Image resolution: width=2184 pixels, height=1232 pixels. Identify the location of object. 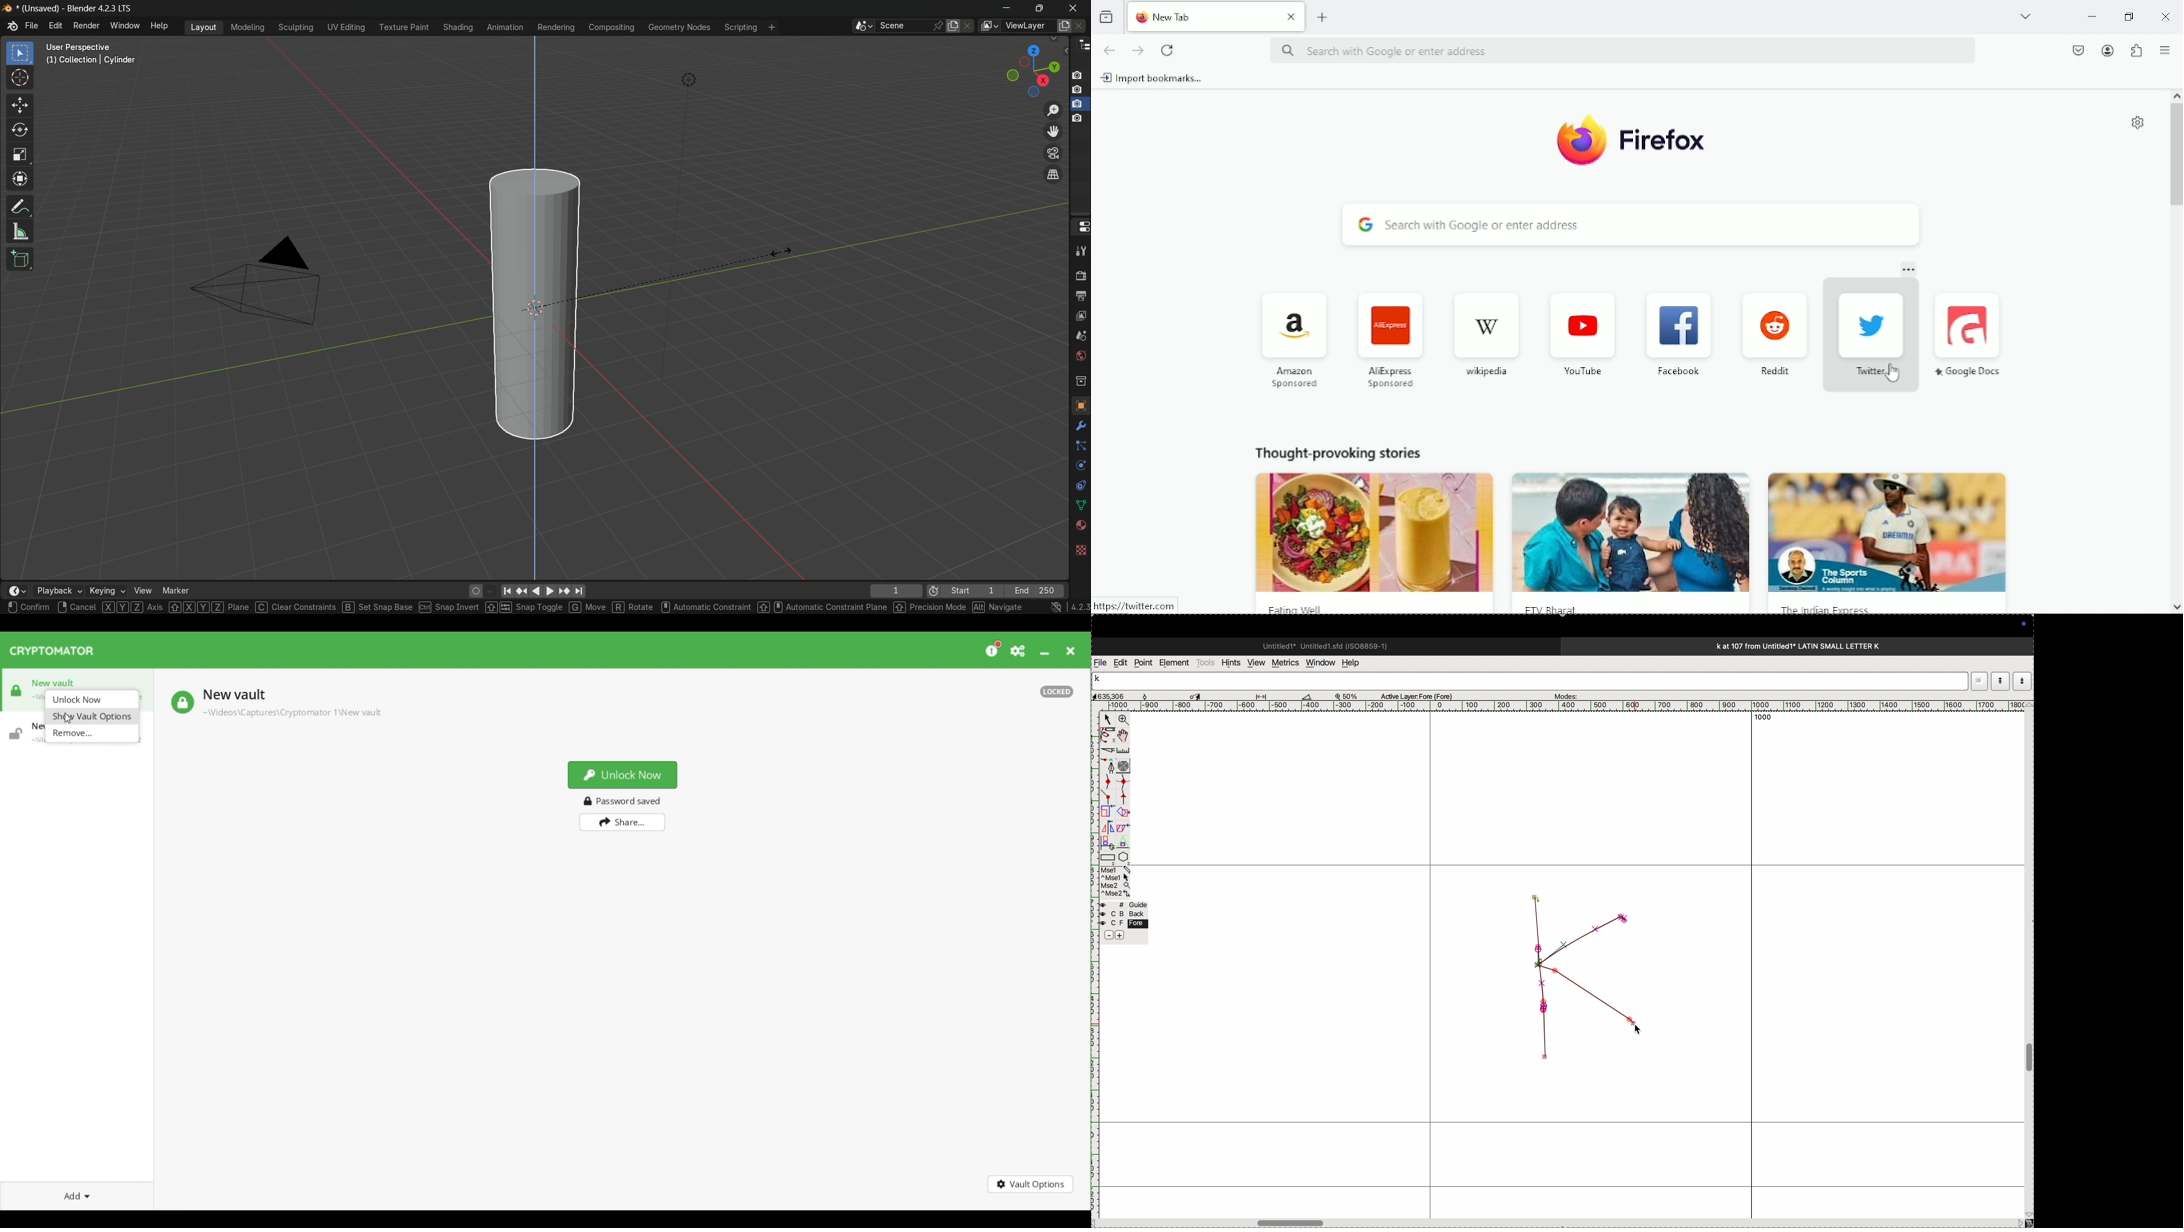
(1081, 405).